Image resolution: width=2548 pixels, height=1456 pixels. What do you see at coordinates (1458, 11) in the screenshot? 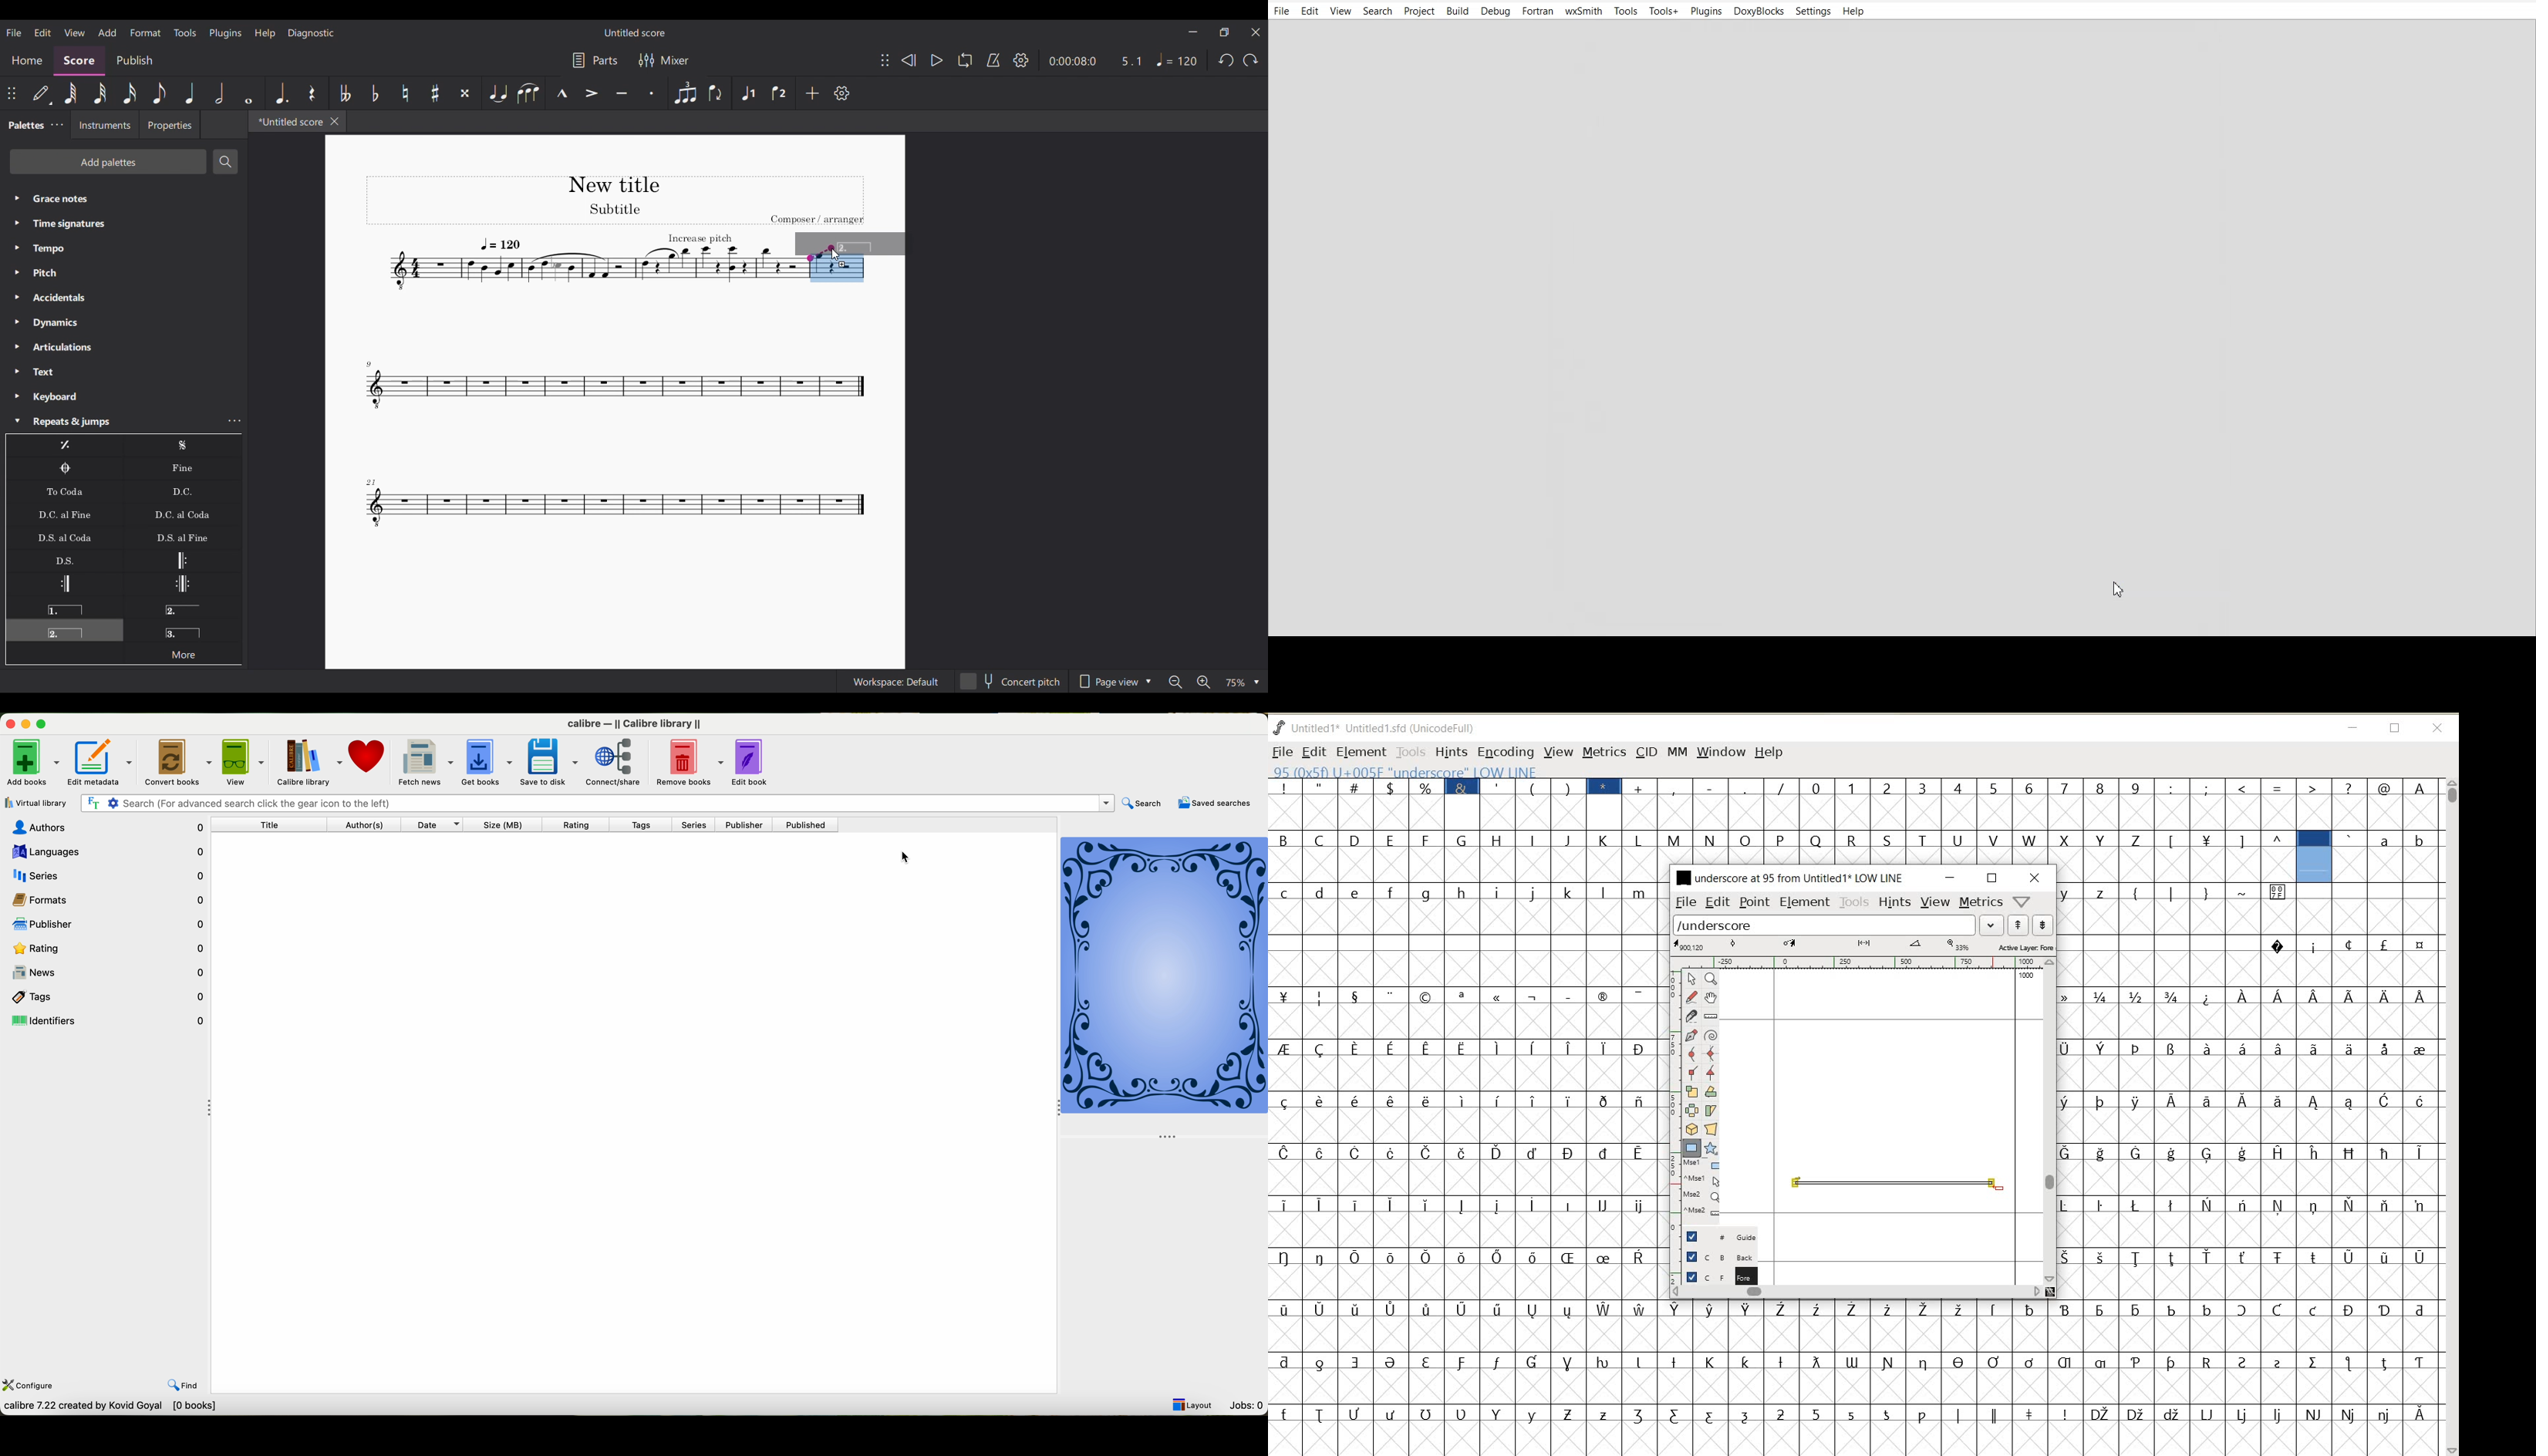
I see `Build` at bounding box center [1458, 11].